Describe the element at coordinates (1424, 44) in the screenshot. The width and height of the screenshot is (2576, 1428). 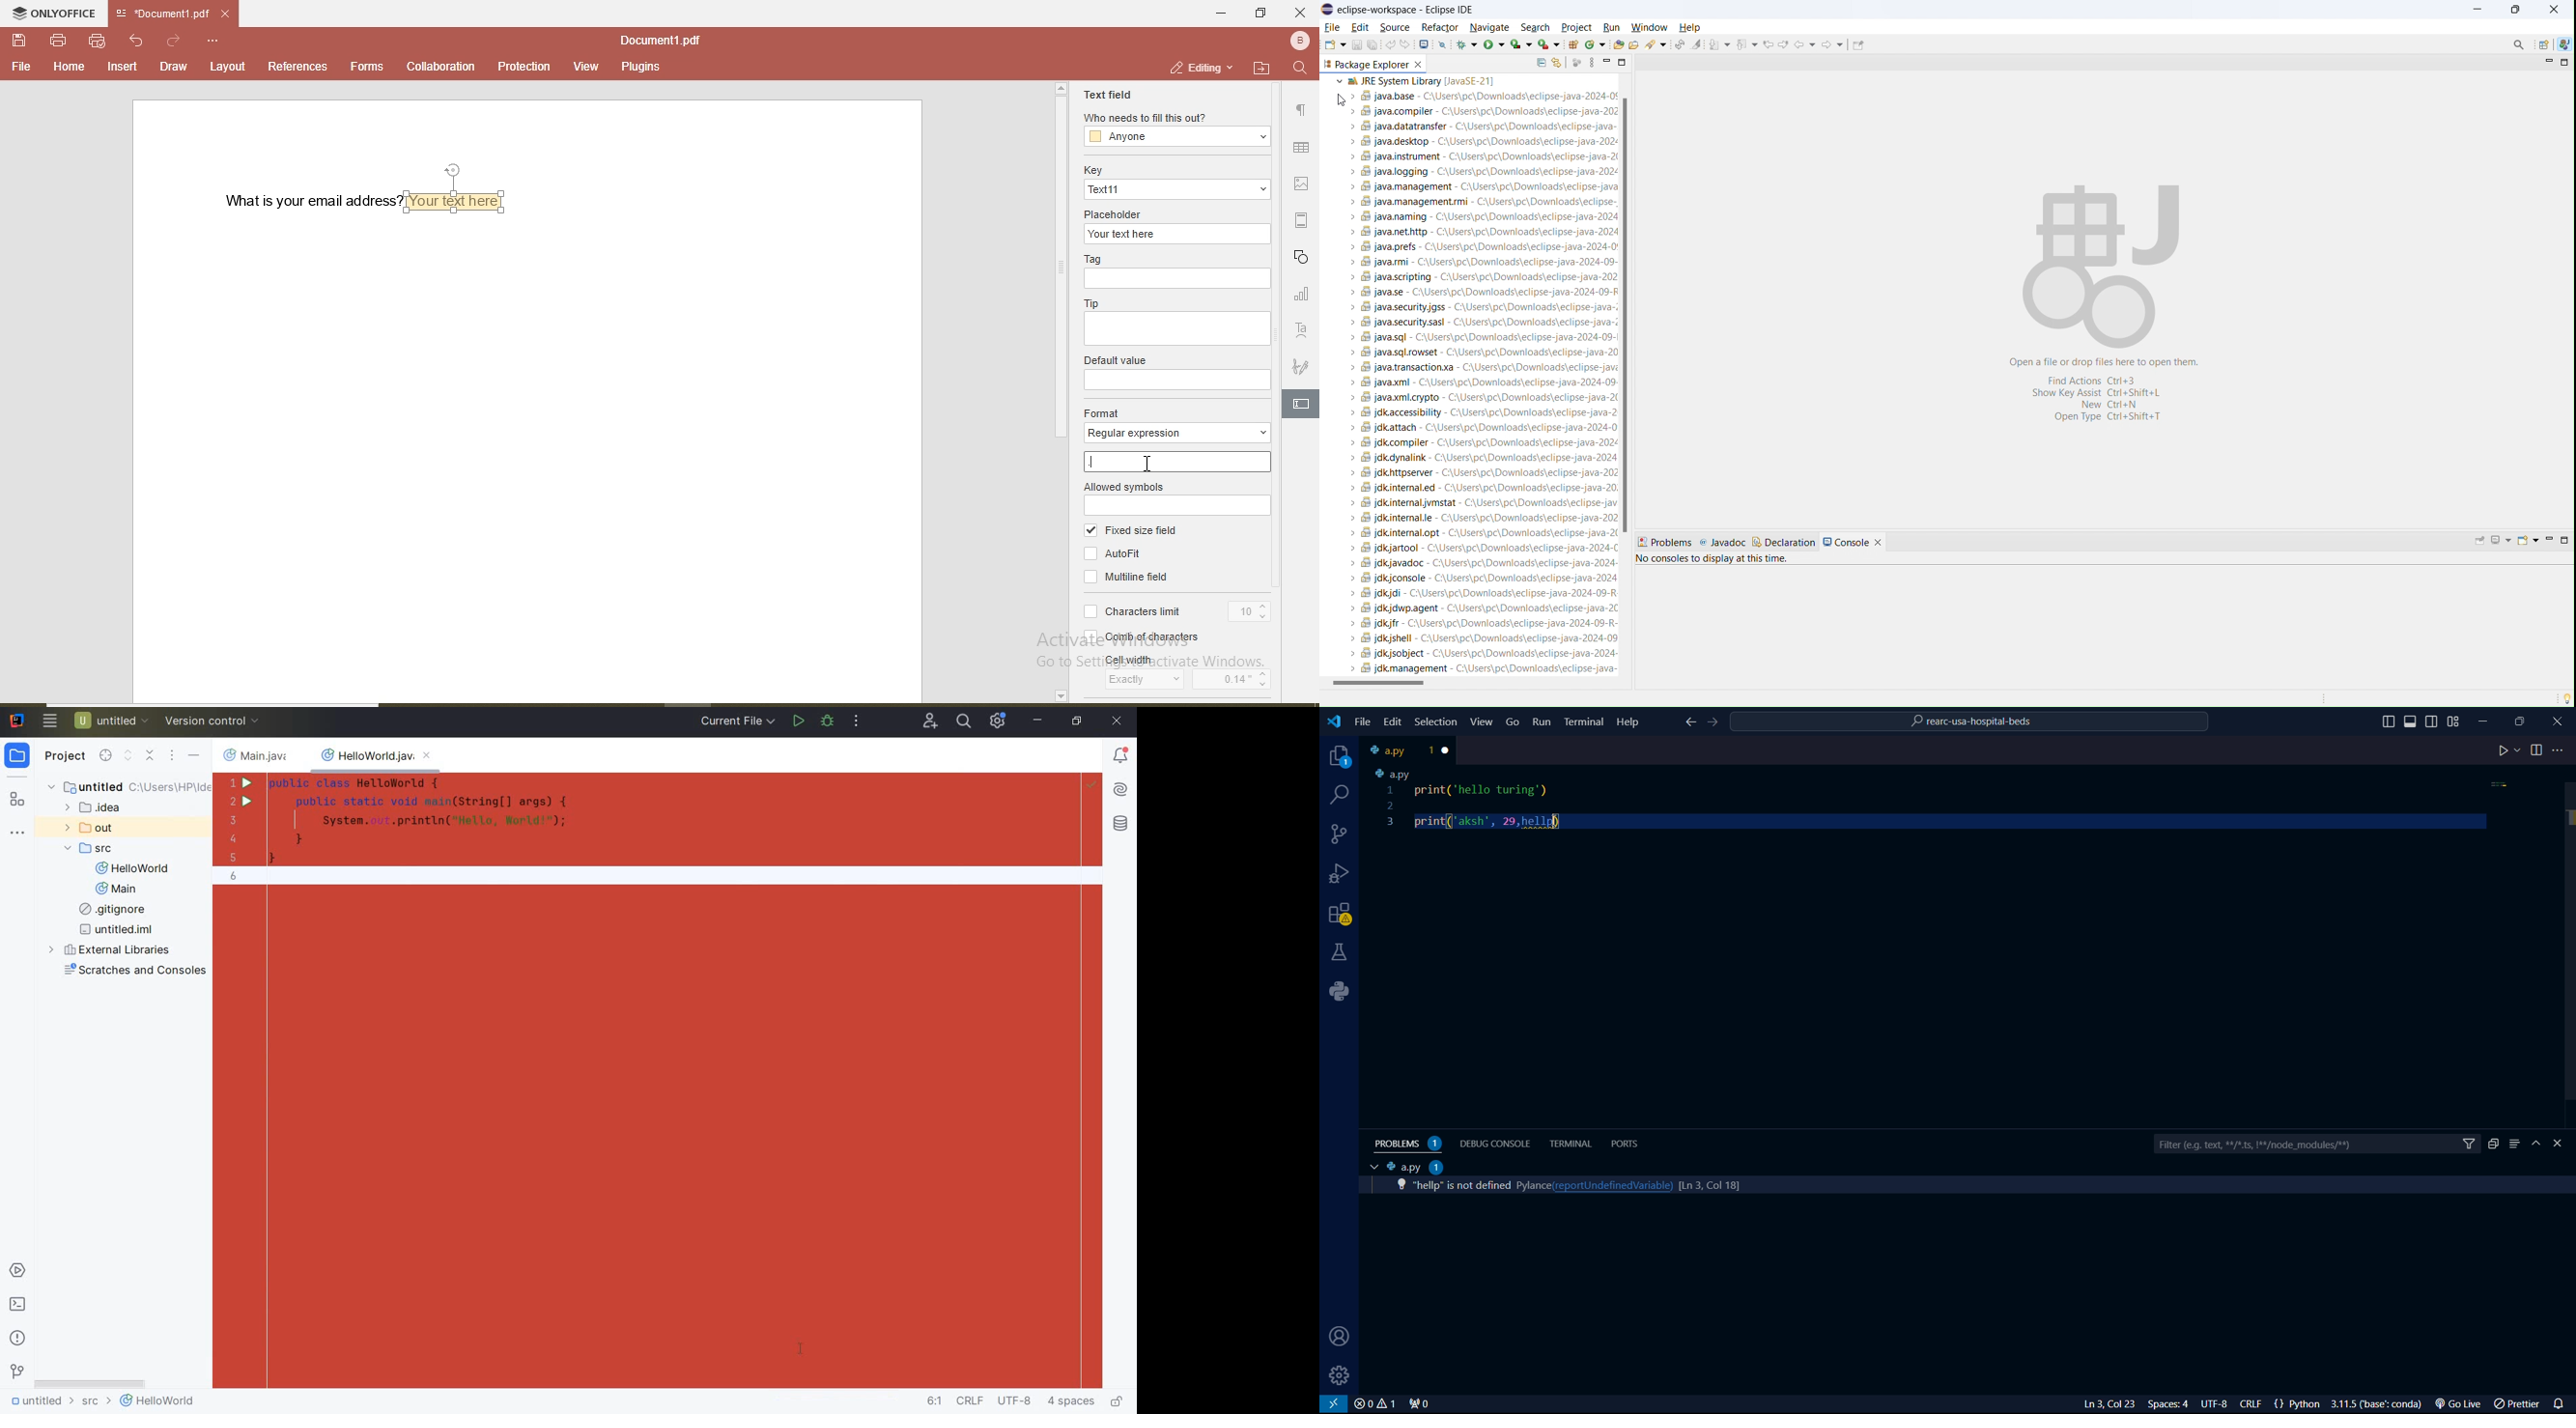
I see `open console` at that location.